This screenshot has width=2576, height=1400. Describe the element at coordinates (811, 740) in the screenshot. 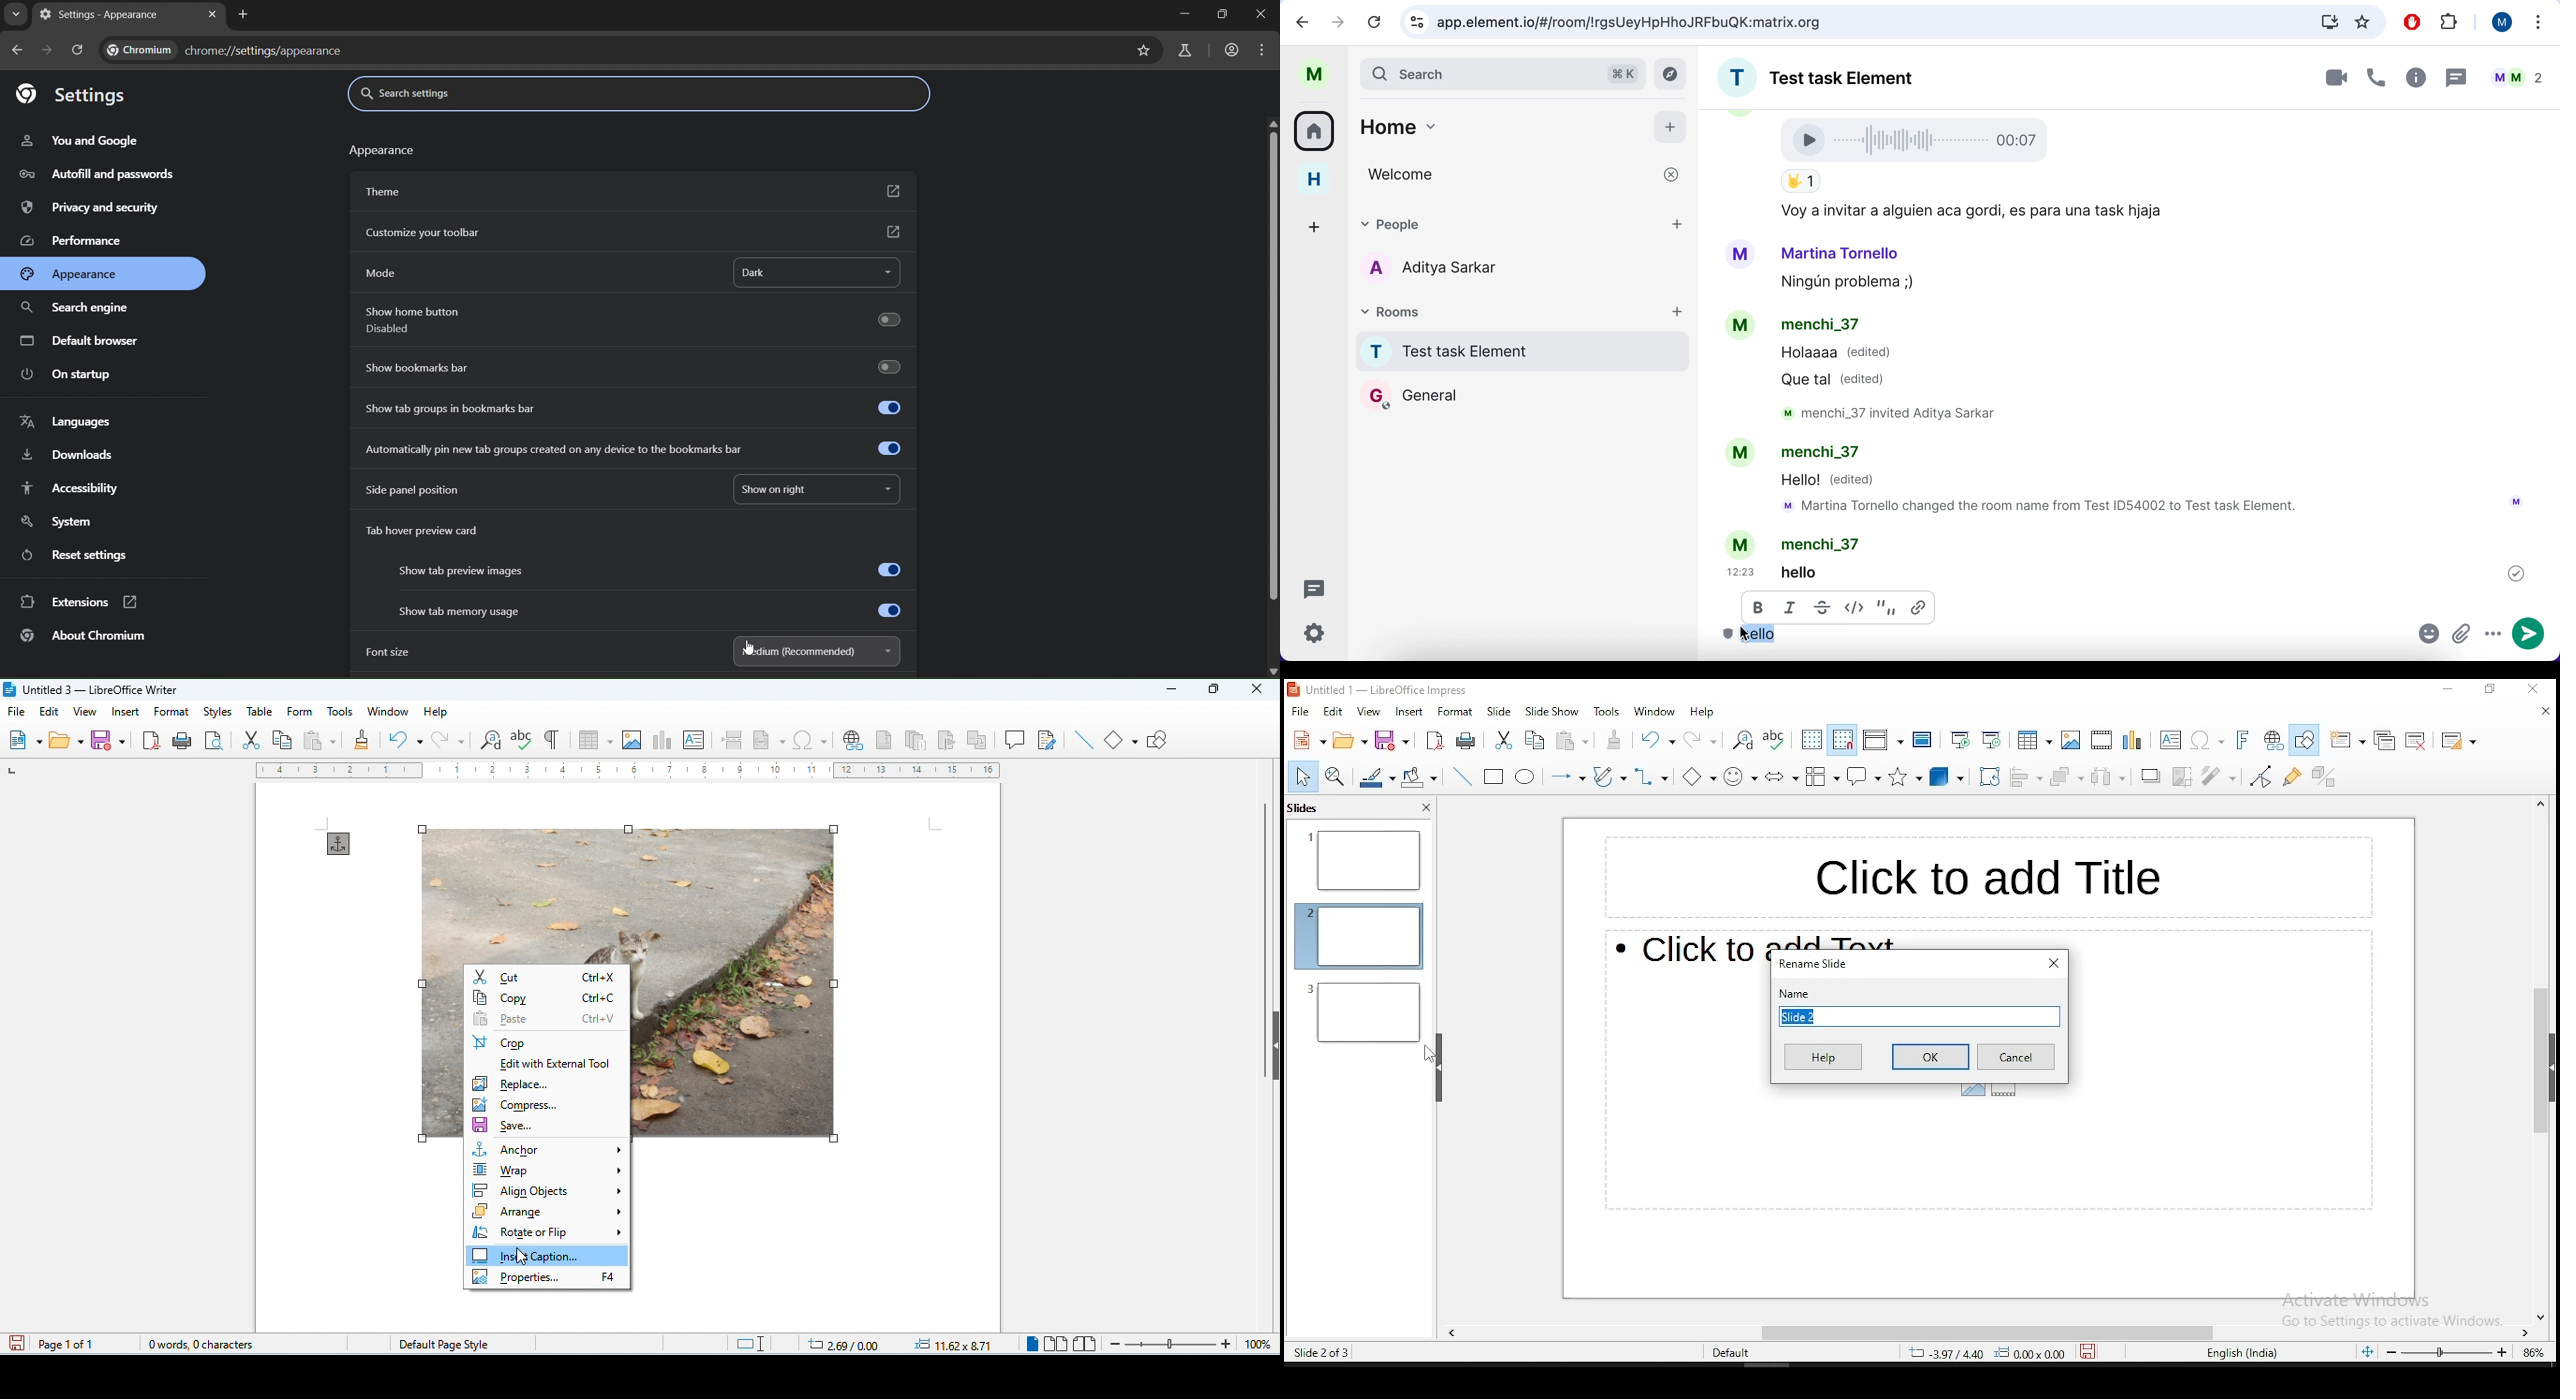

I see `insert special characters` at that location.